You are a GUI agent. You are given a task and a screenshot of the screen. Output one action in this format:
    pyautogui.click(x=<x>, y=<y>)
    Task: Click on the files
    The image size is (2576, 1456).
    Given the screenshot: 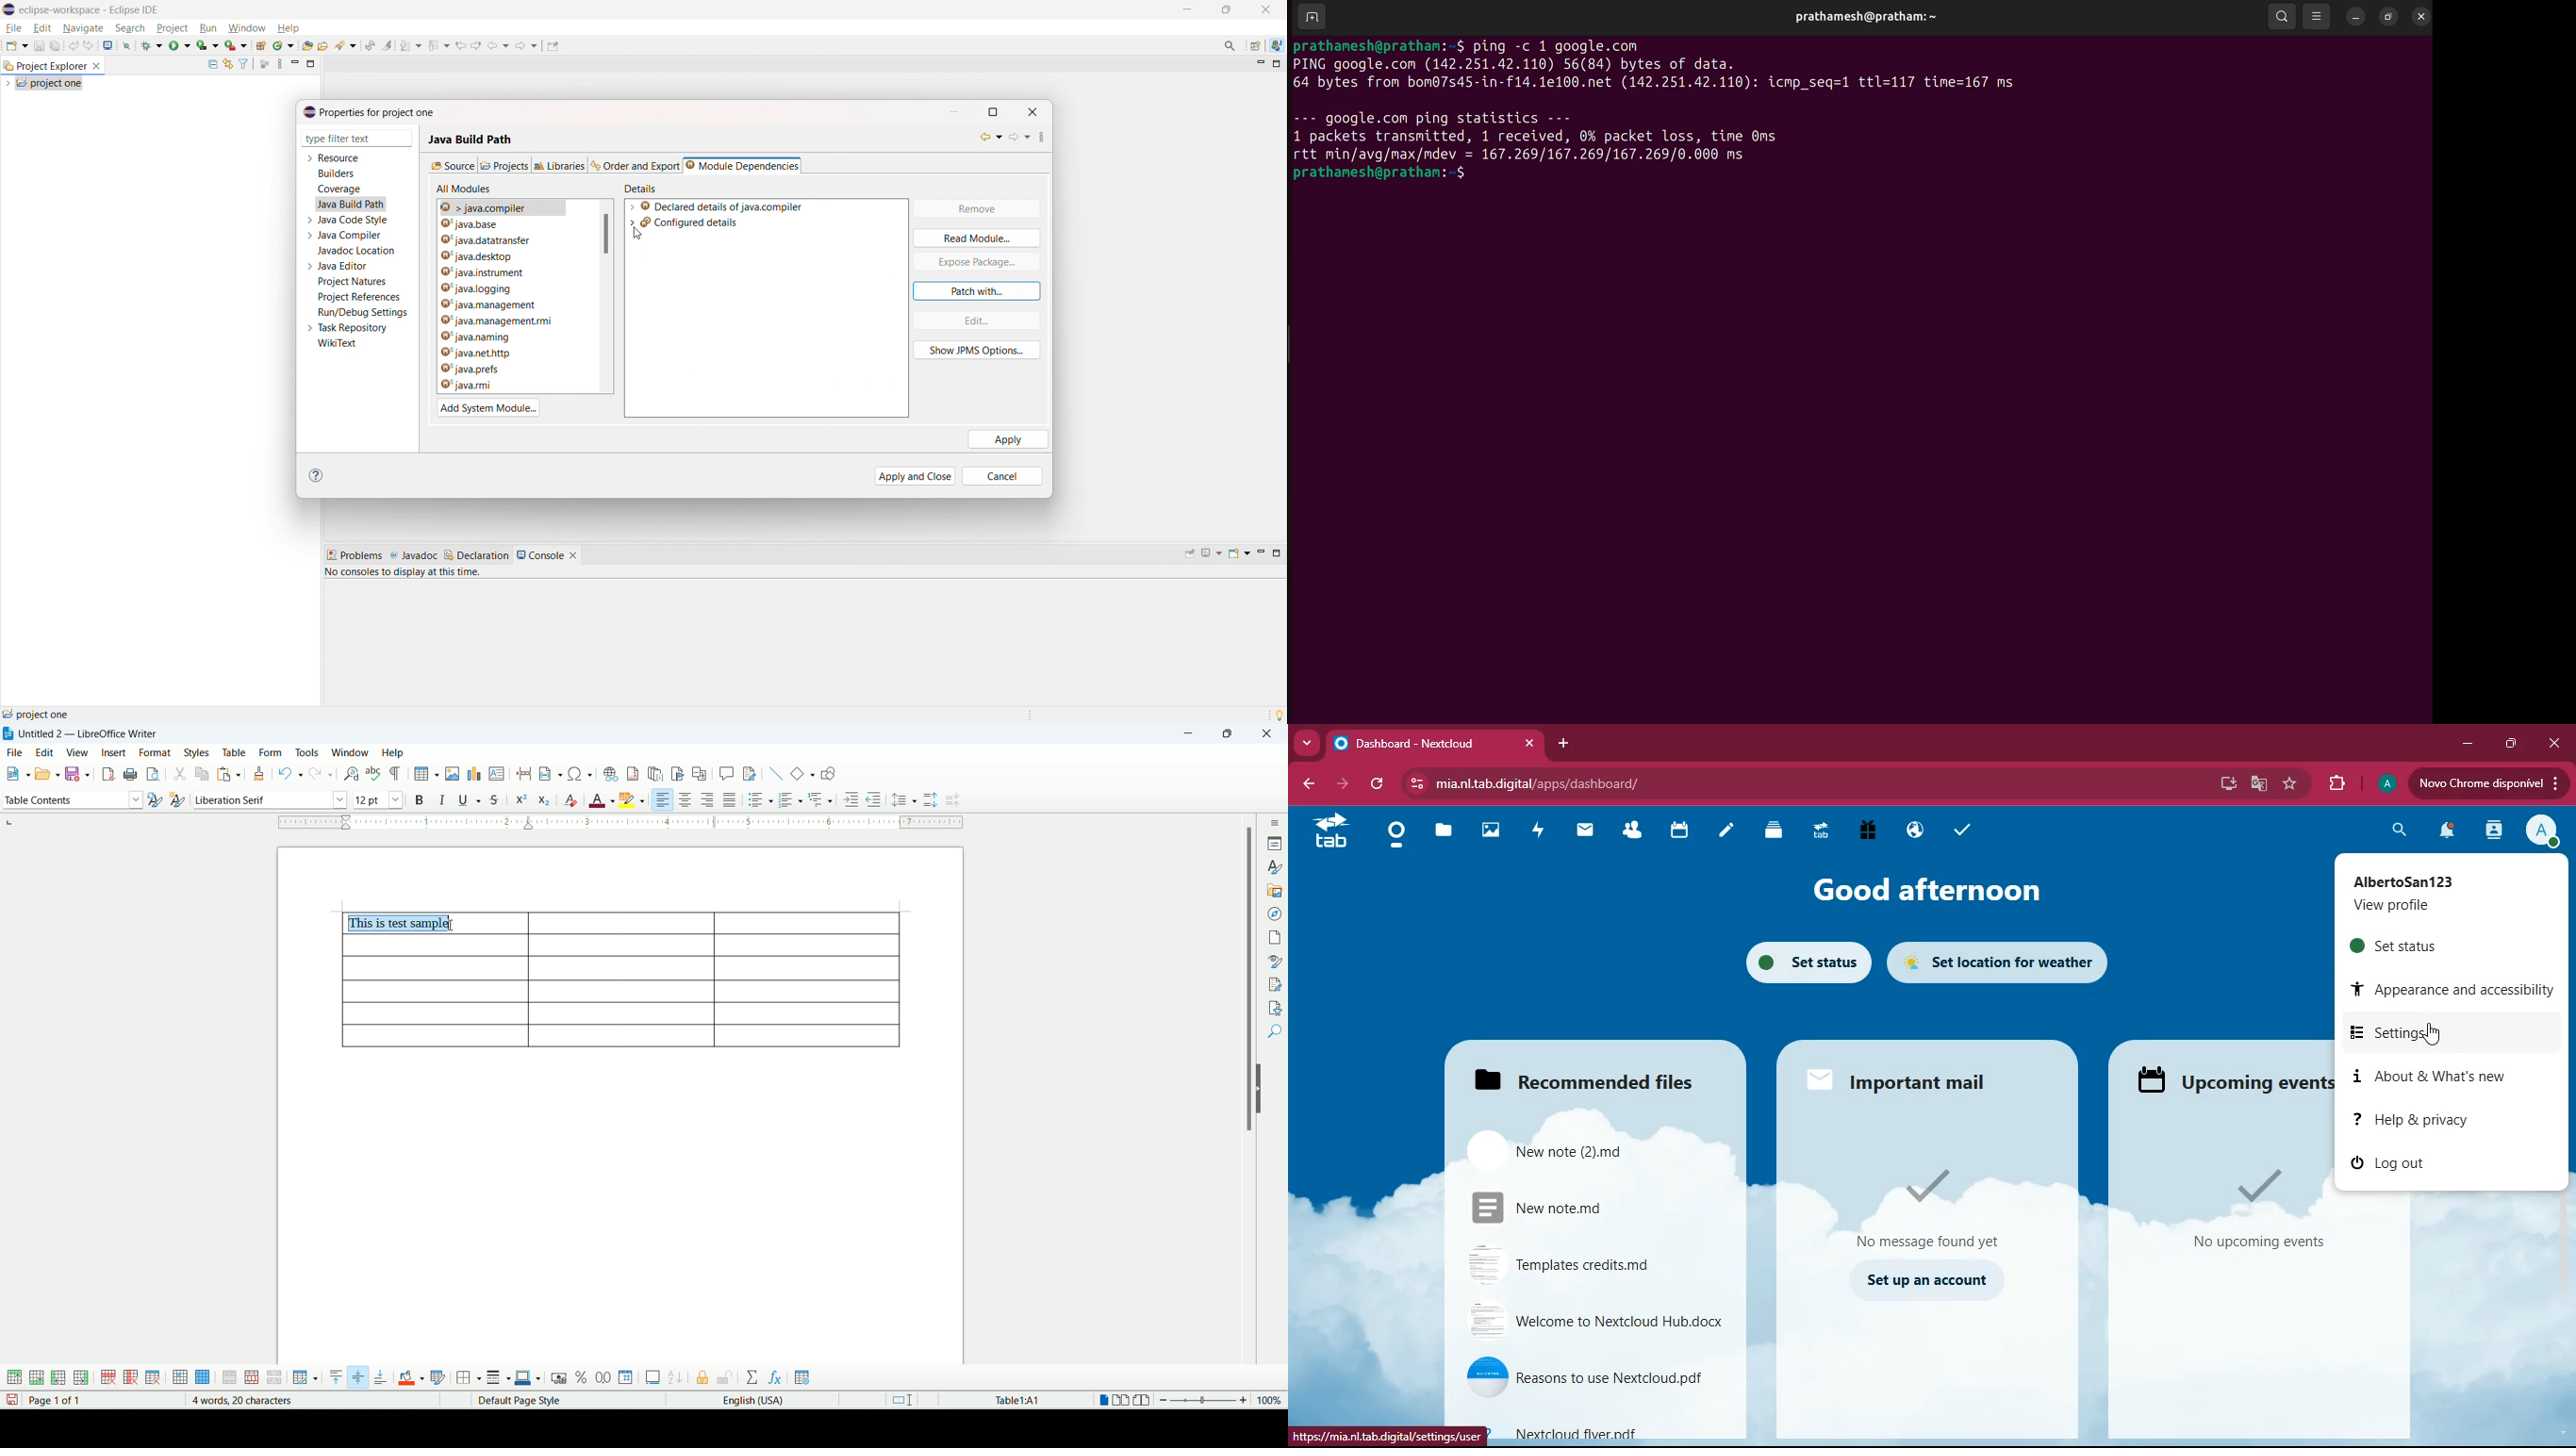 What is the action you would take?
    pyautogui.click(x=1582, y=1078)
    